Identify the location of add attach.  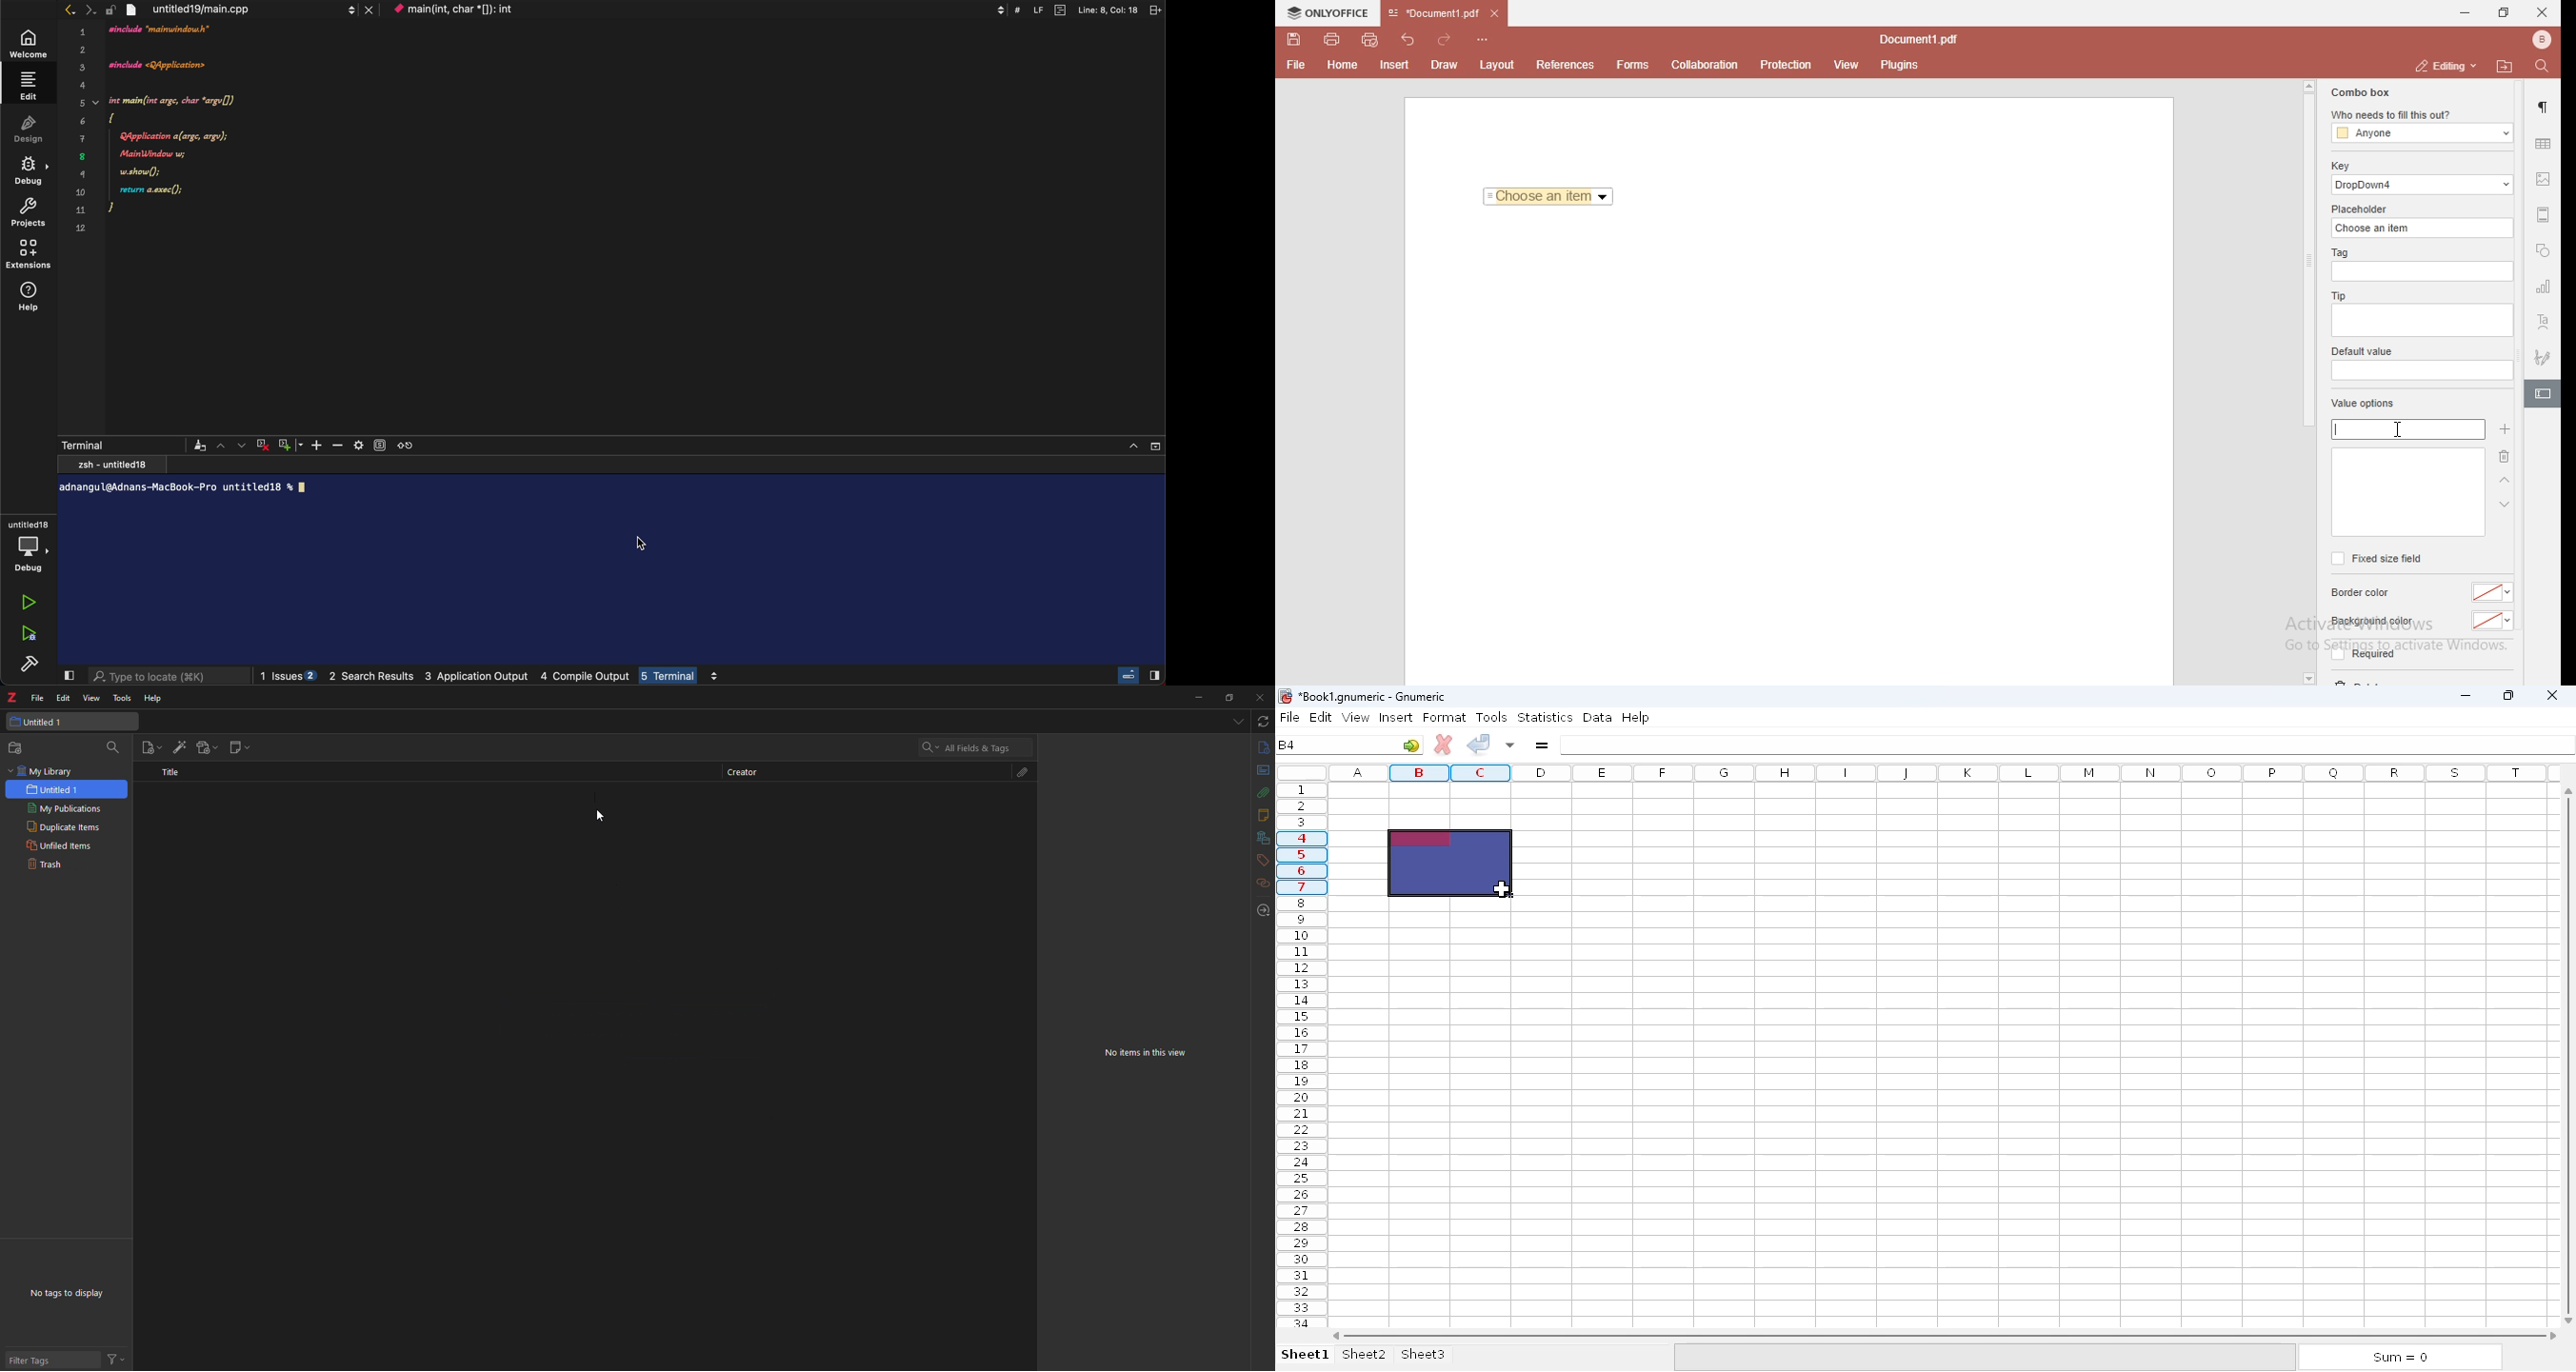
(209, 747).